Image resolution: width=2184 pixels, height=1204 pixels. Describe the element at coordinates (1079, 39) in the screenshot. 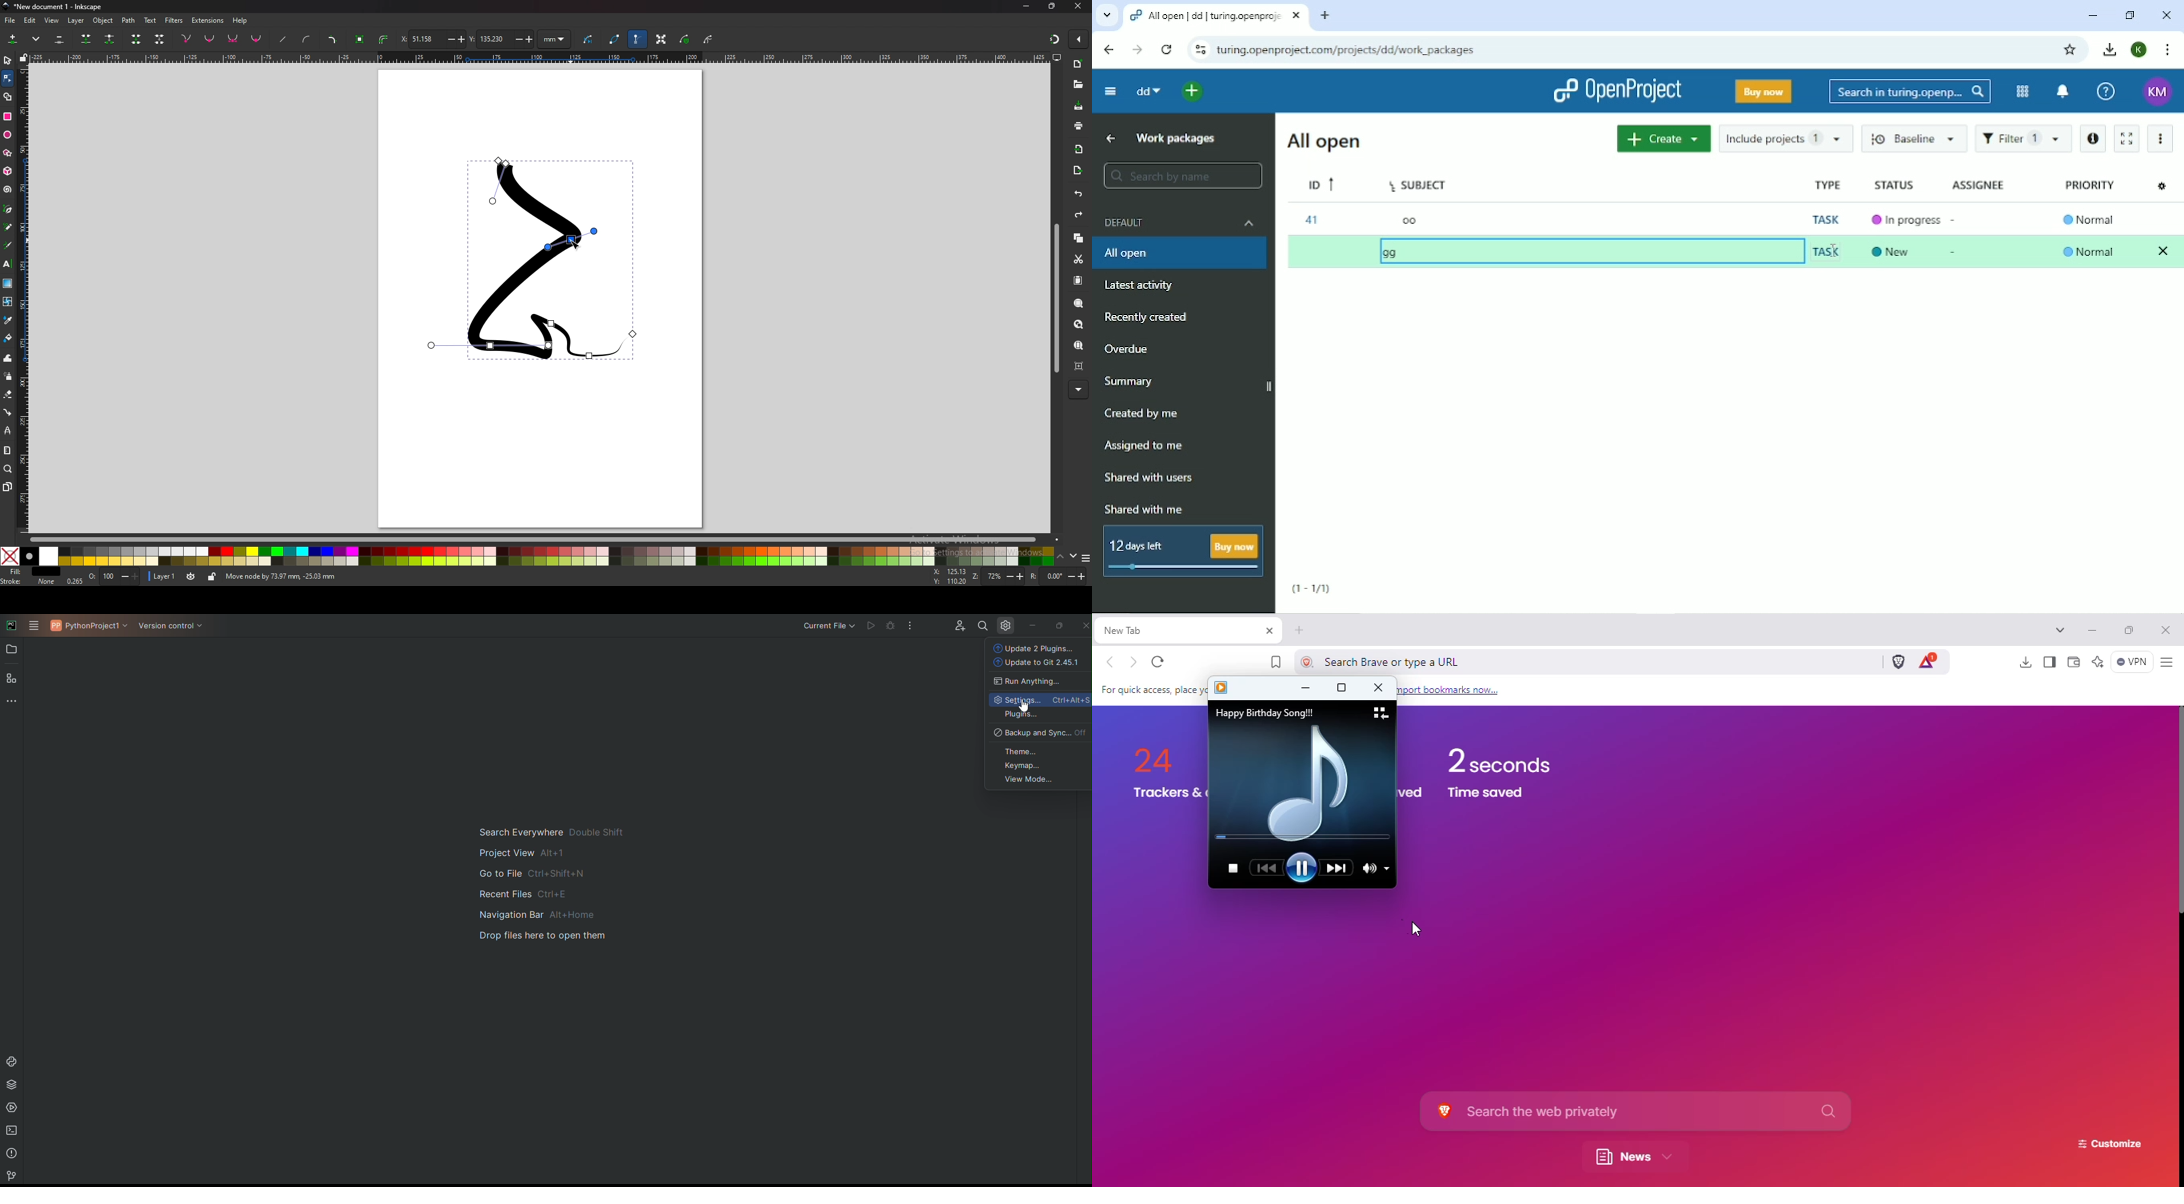

I see `enable snapping` at that location.